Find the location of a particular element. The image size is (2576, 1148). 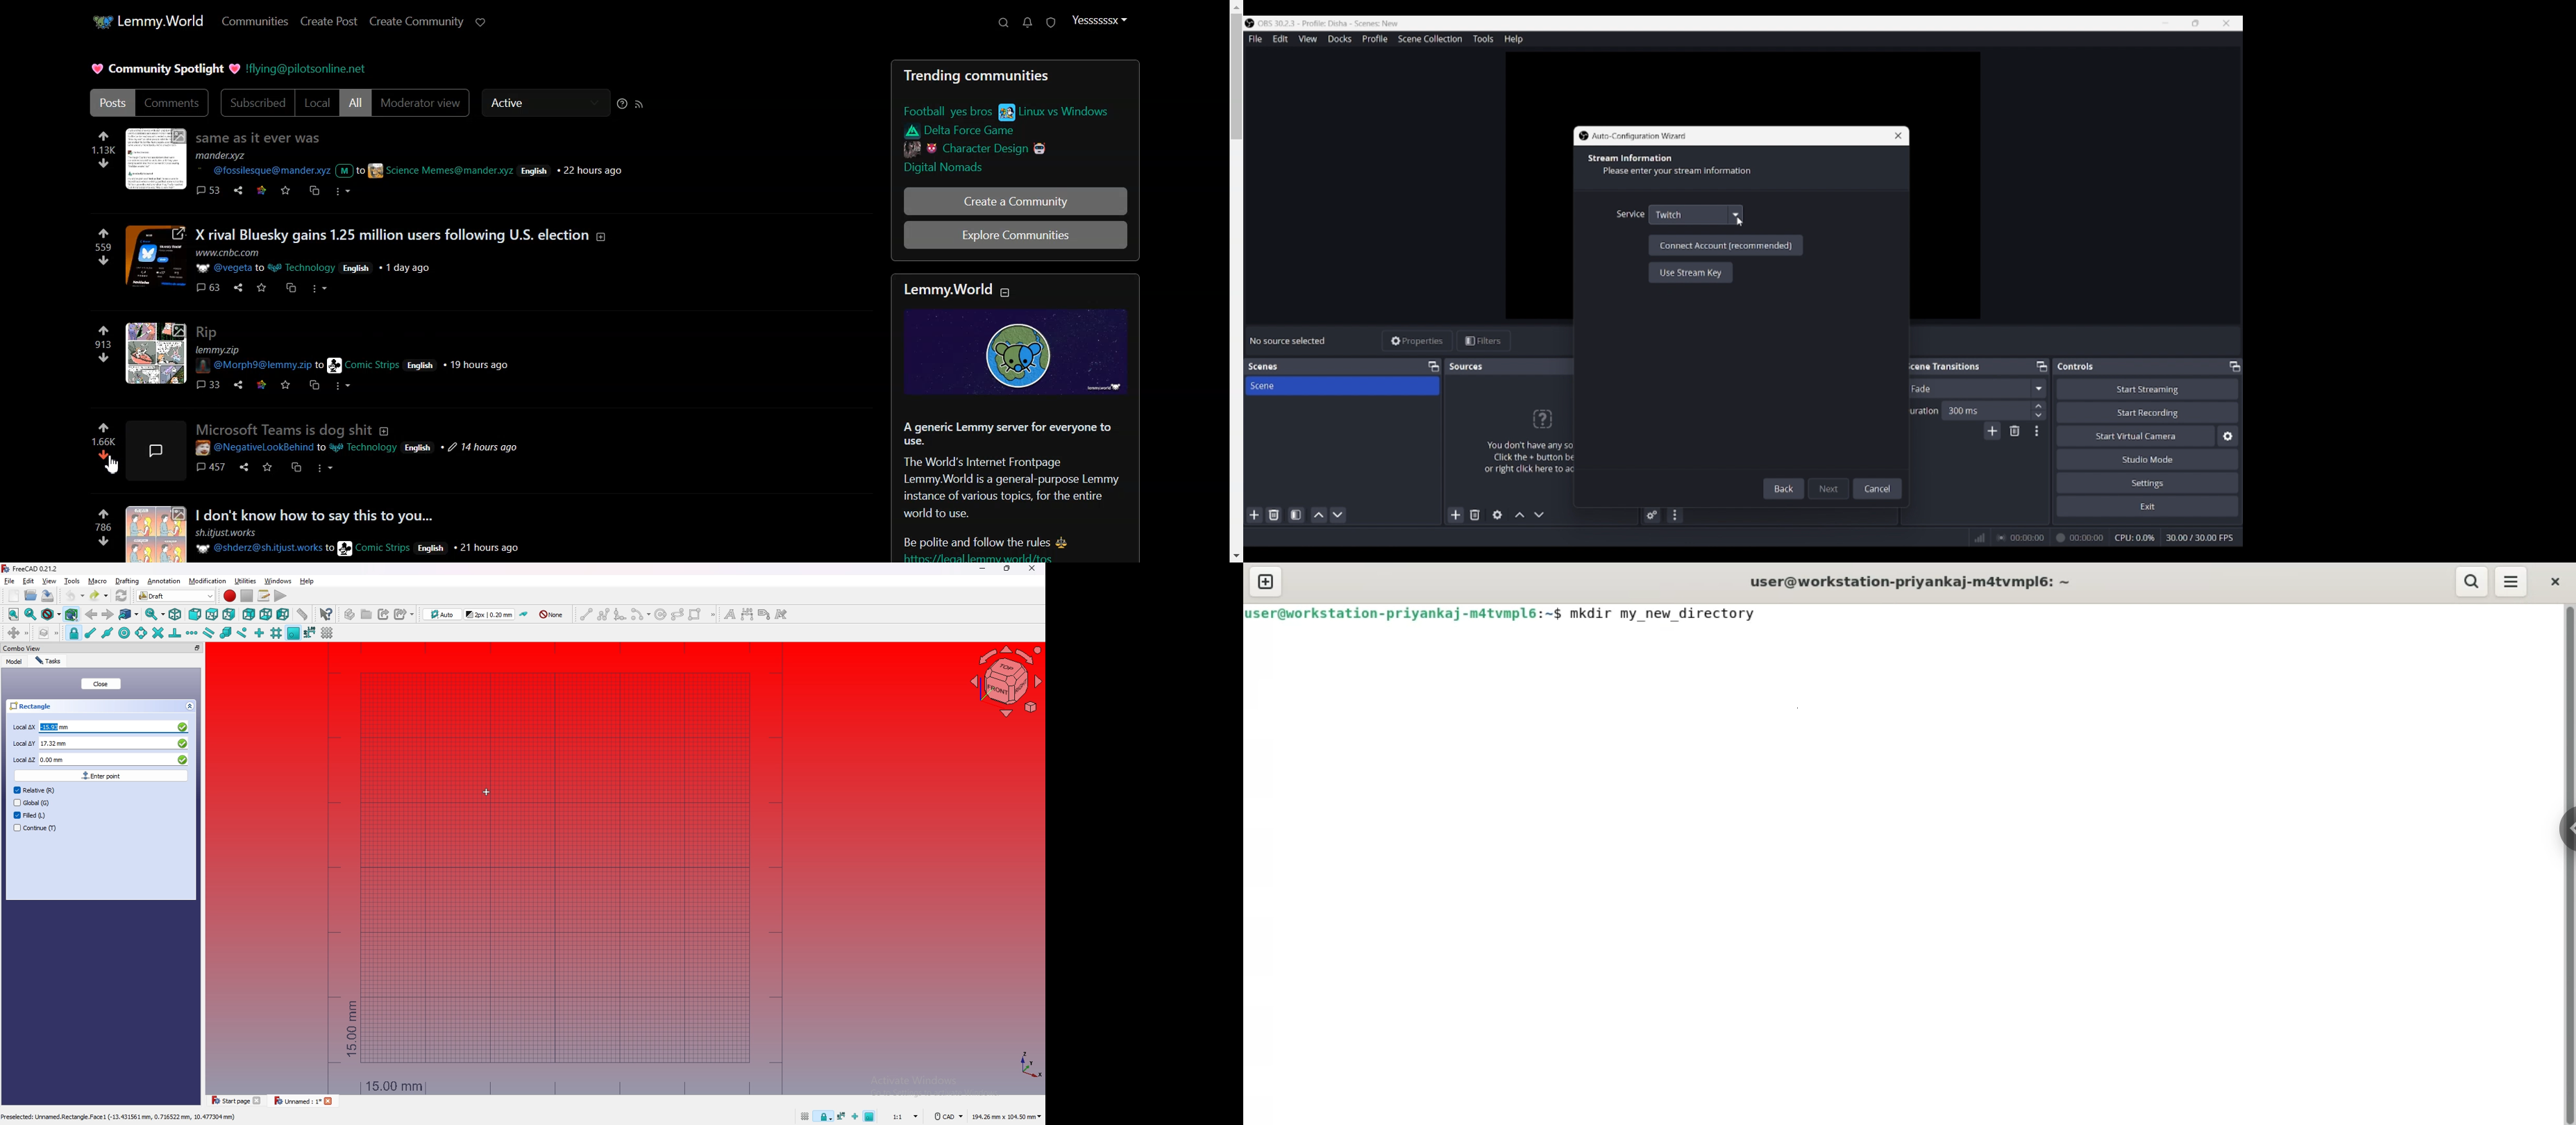

Unread Message is located at coordinates (1027, 23).